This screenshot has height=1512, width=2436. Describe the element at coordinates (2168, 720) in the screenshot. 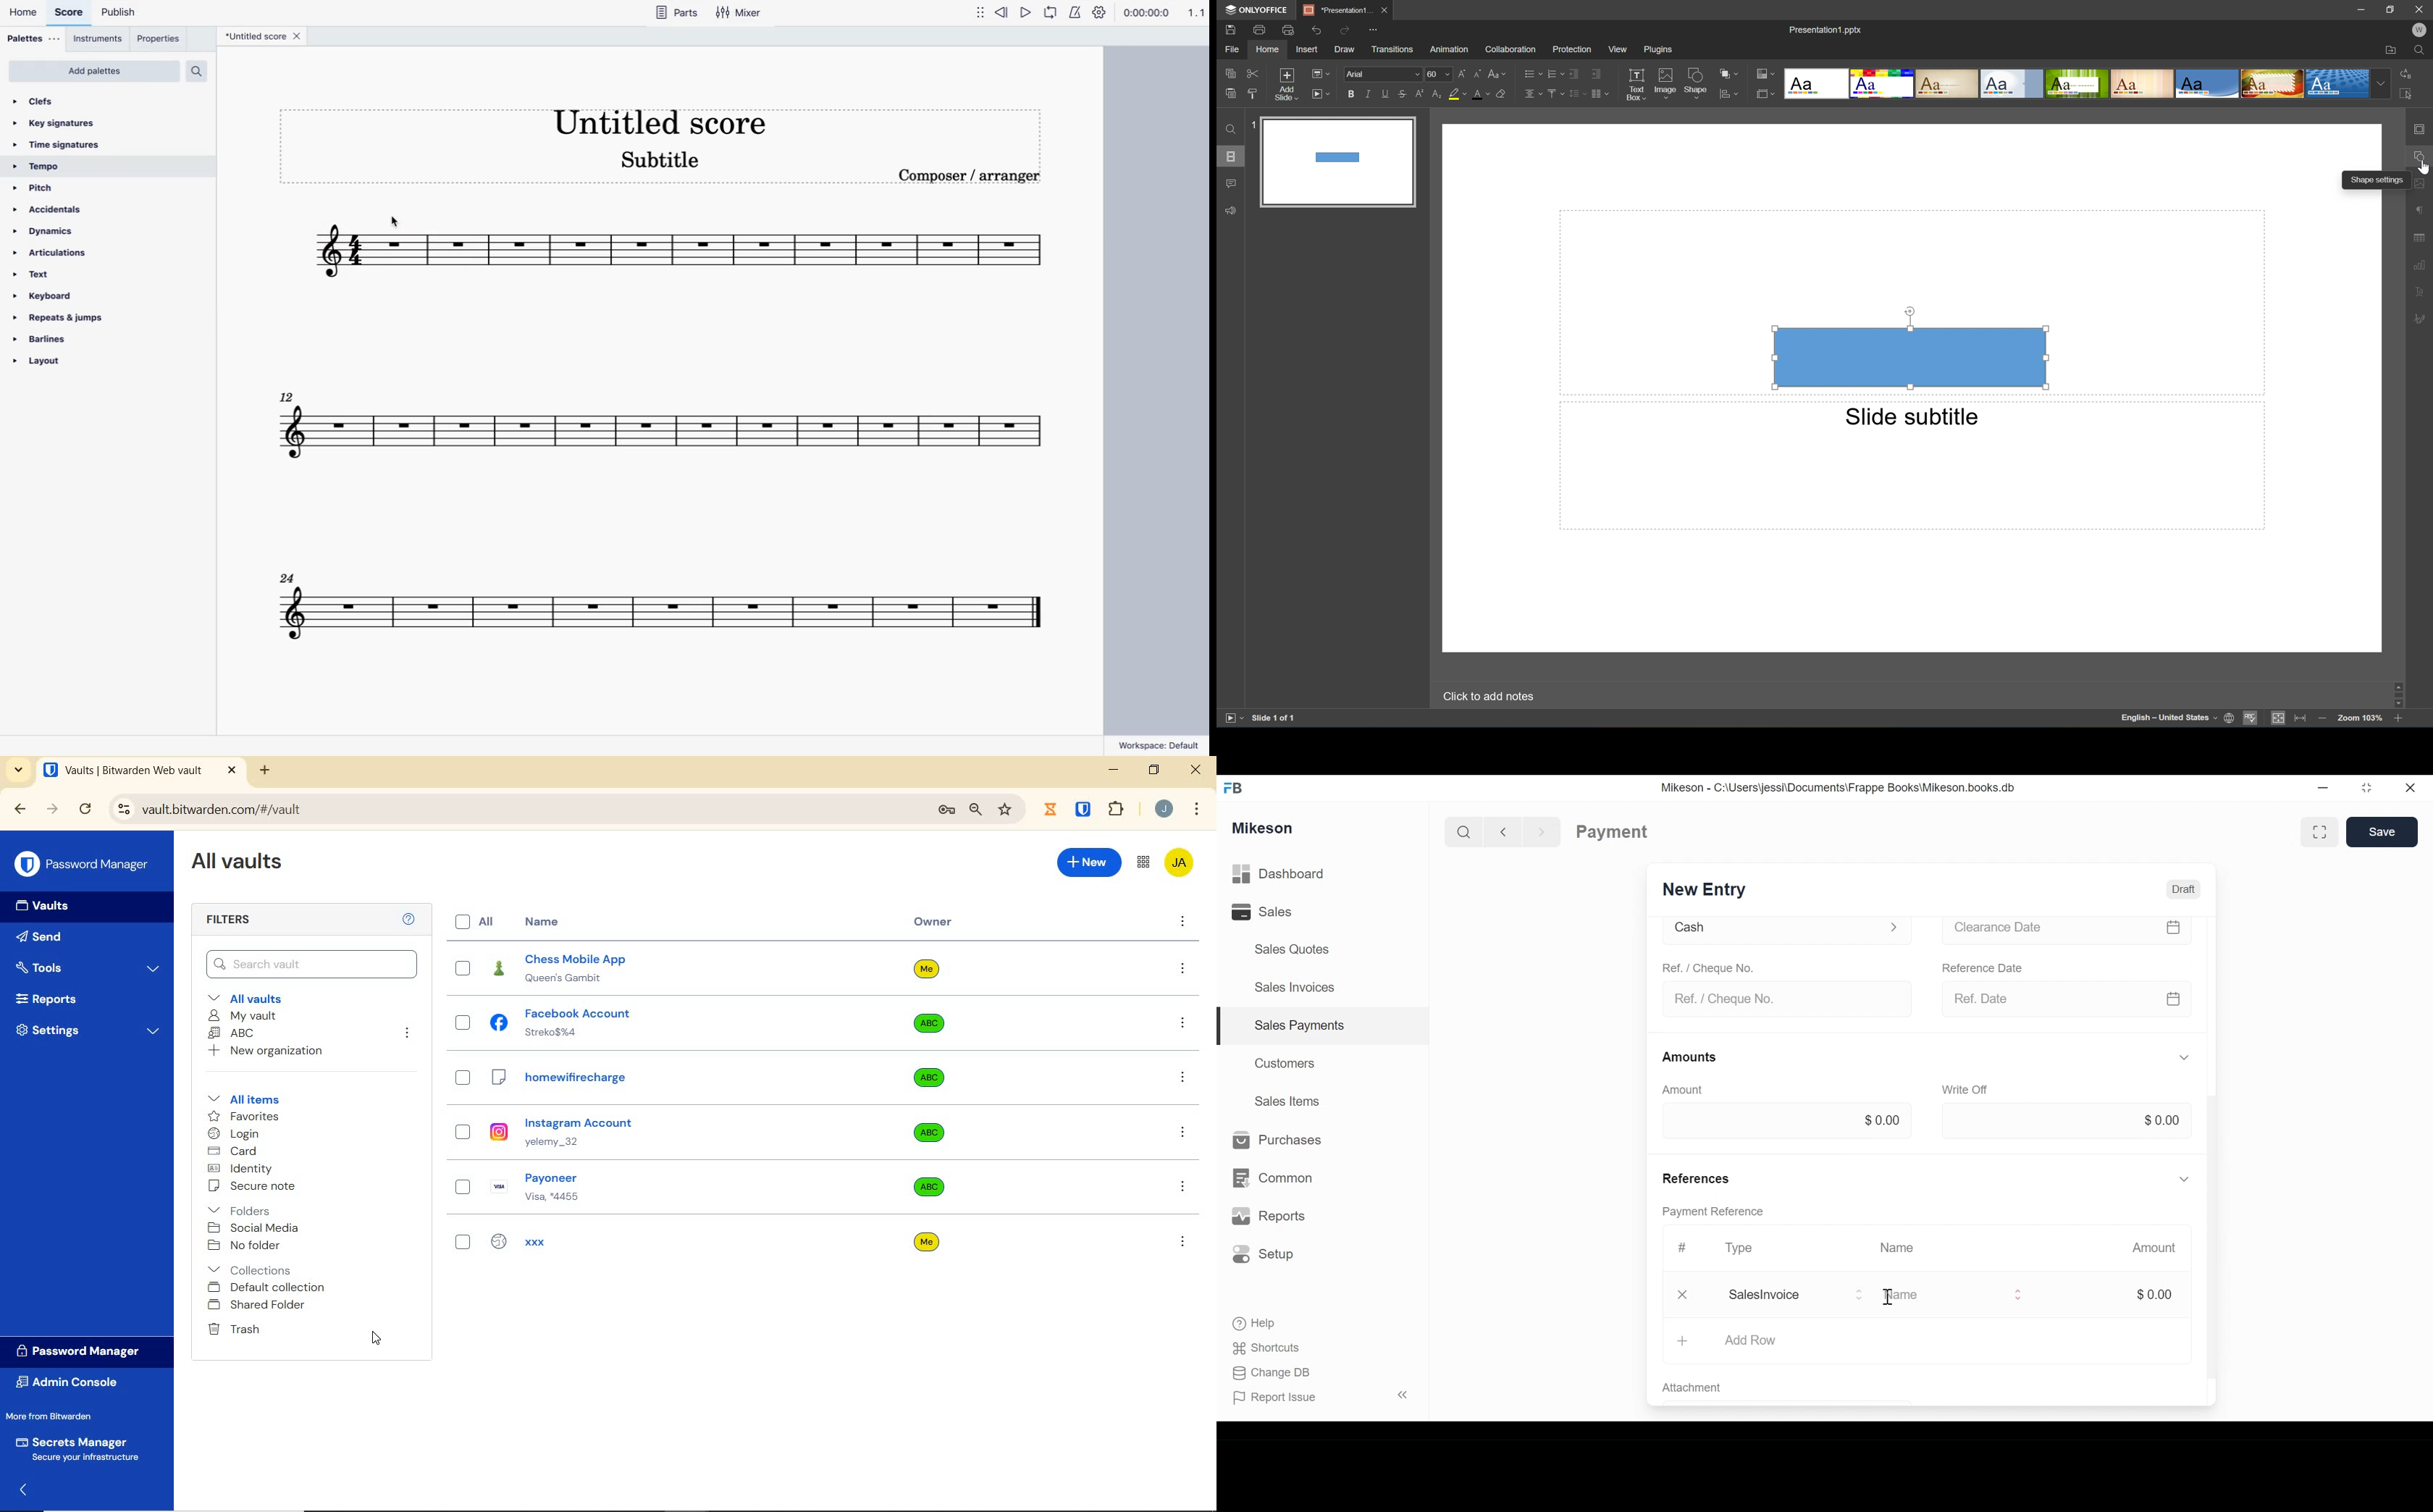

I see `English - United States` at that location.